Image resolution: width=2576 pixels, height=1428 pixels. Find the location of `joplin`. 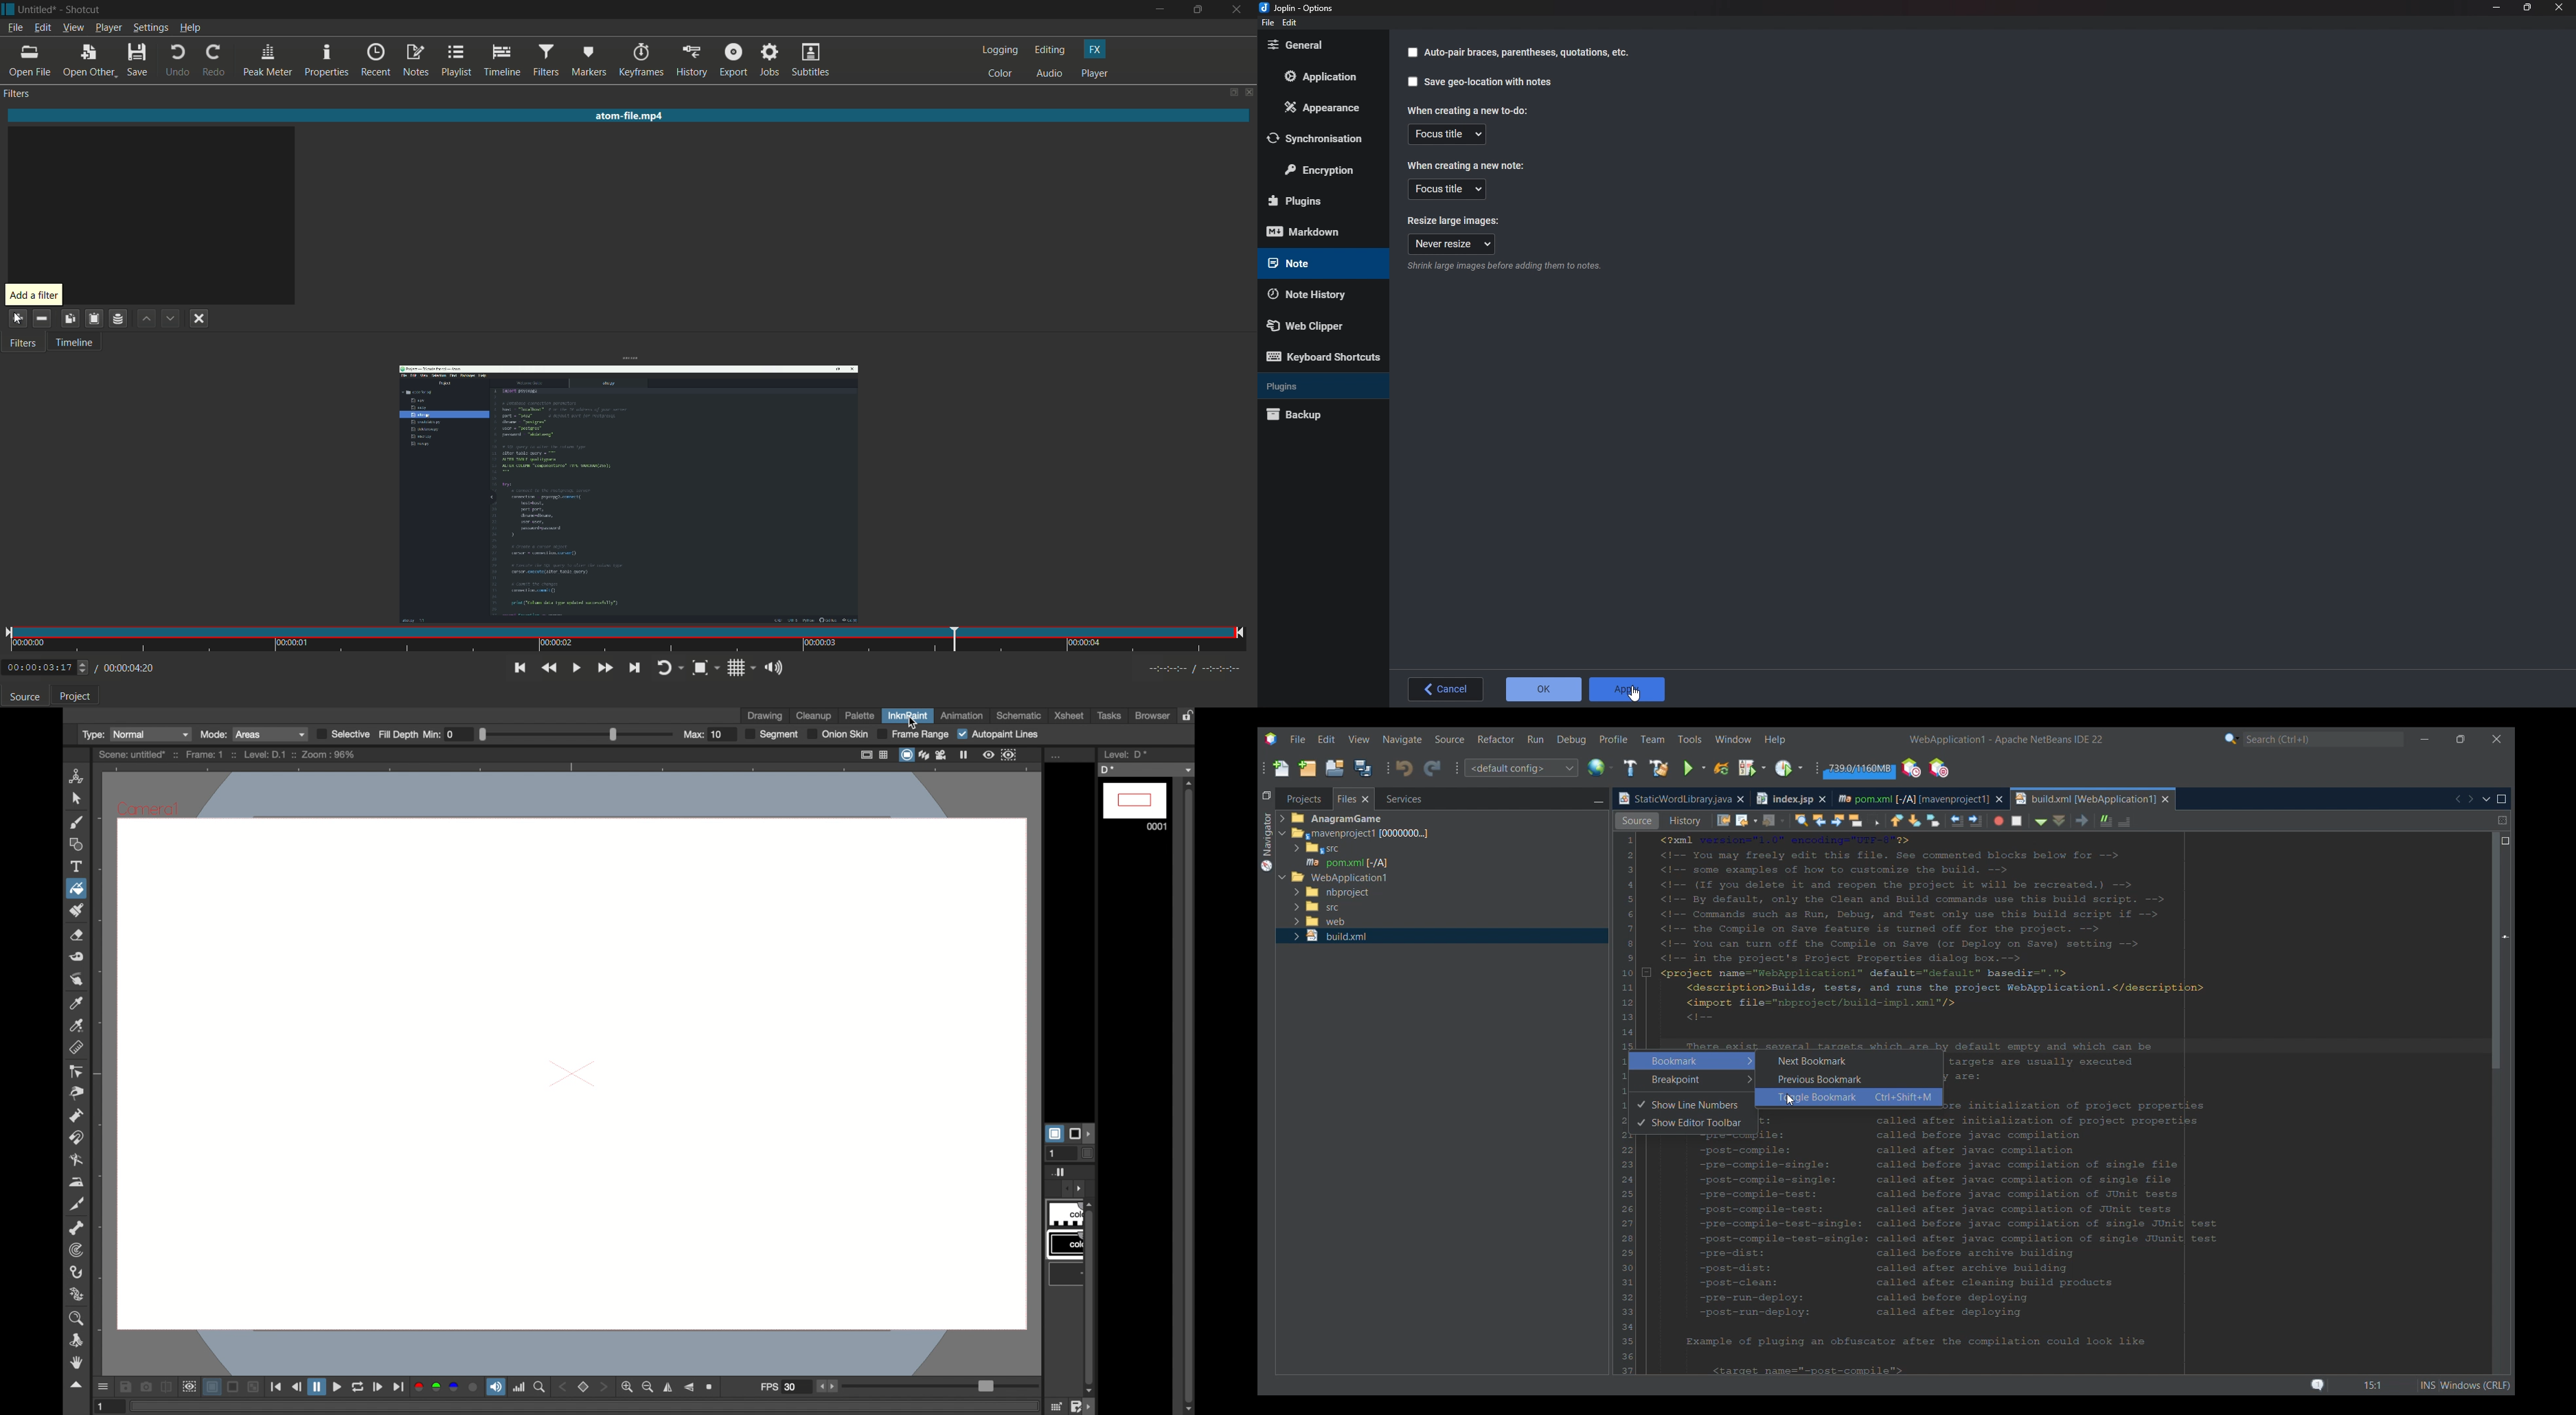

joplin is located at coordinates (1301, 7).